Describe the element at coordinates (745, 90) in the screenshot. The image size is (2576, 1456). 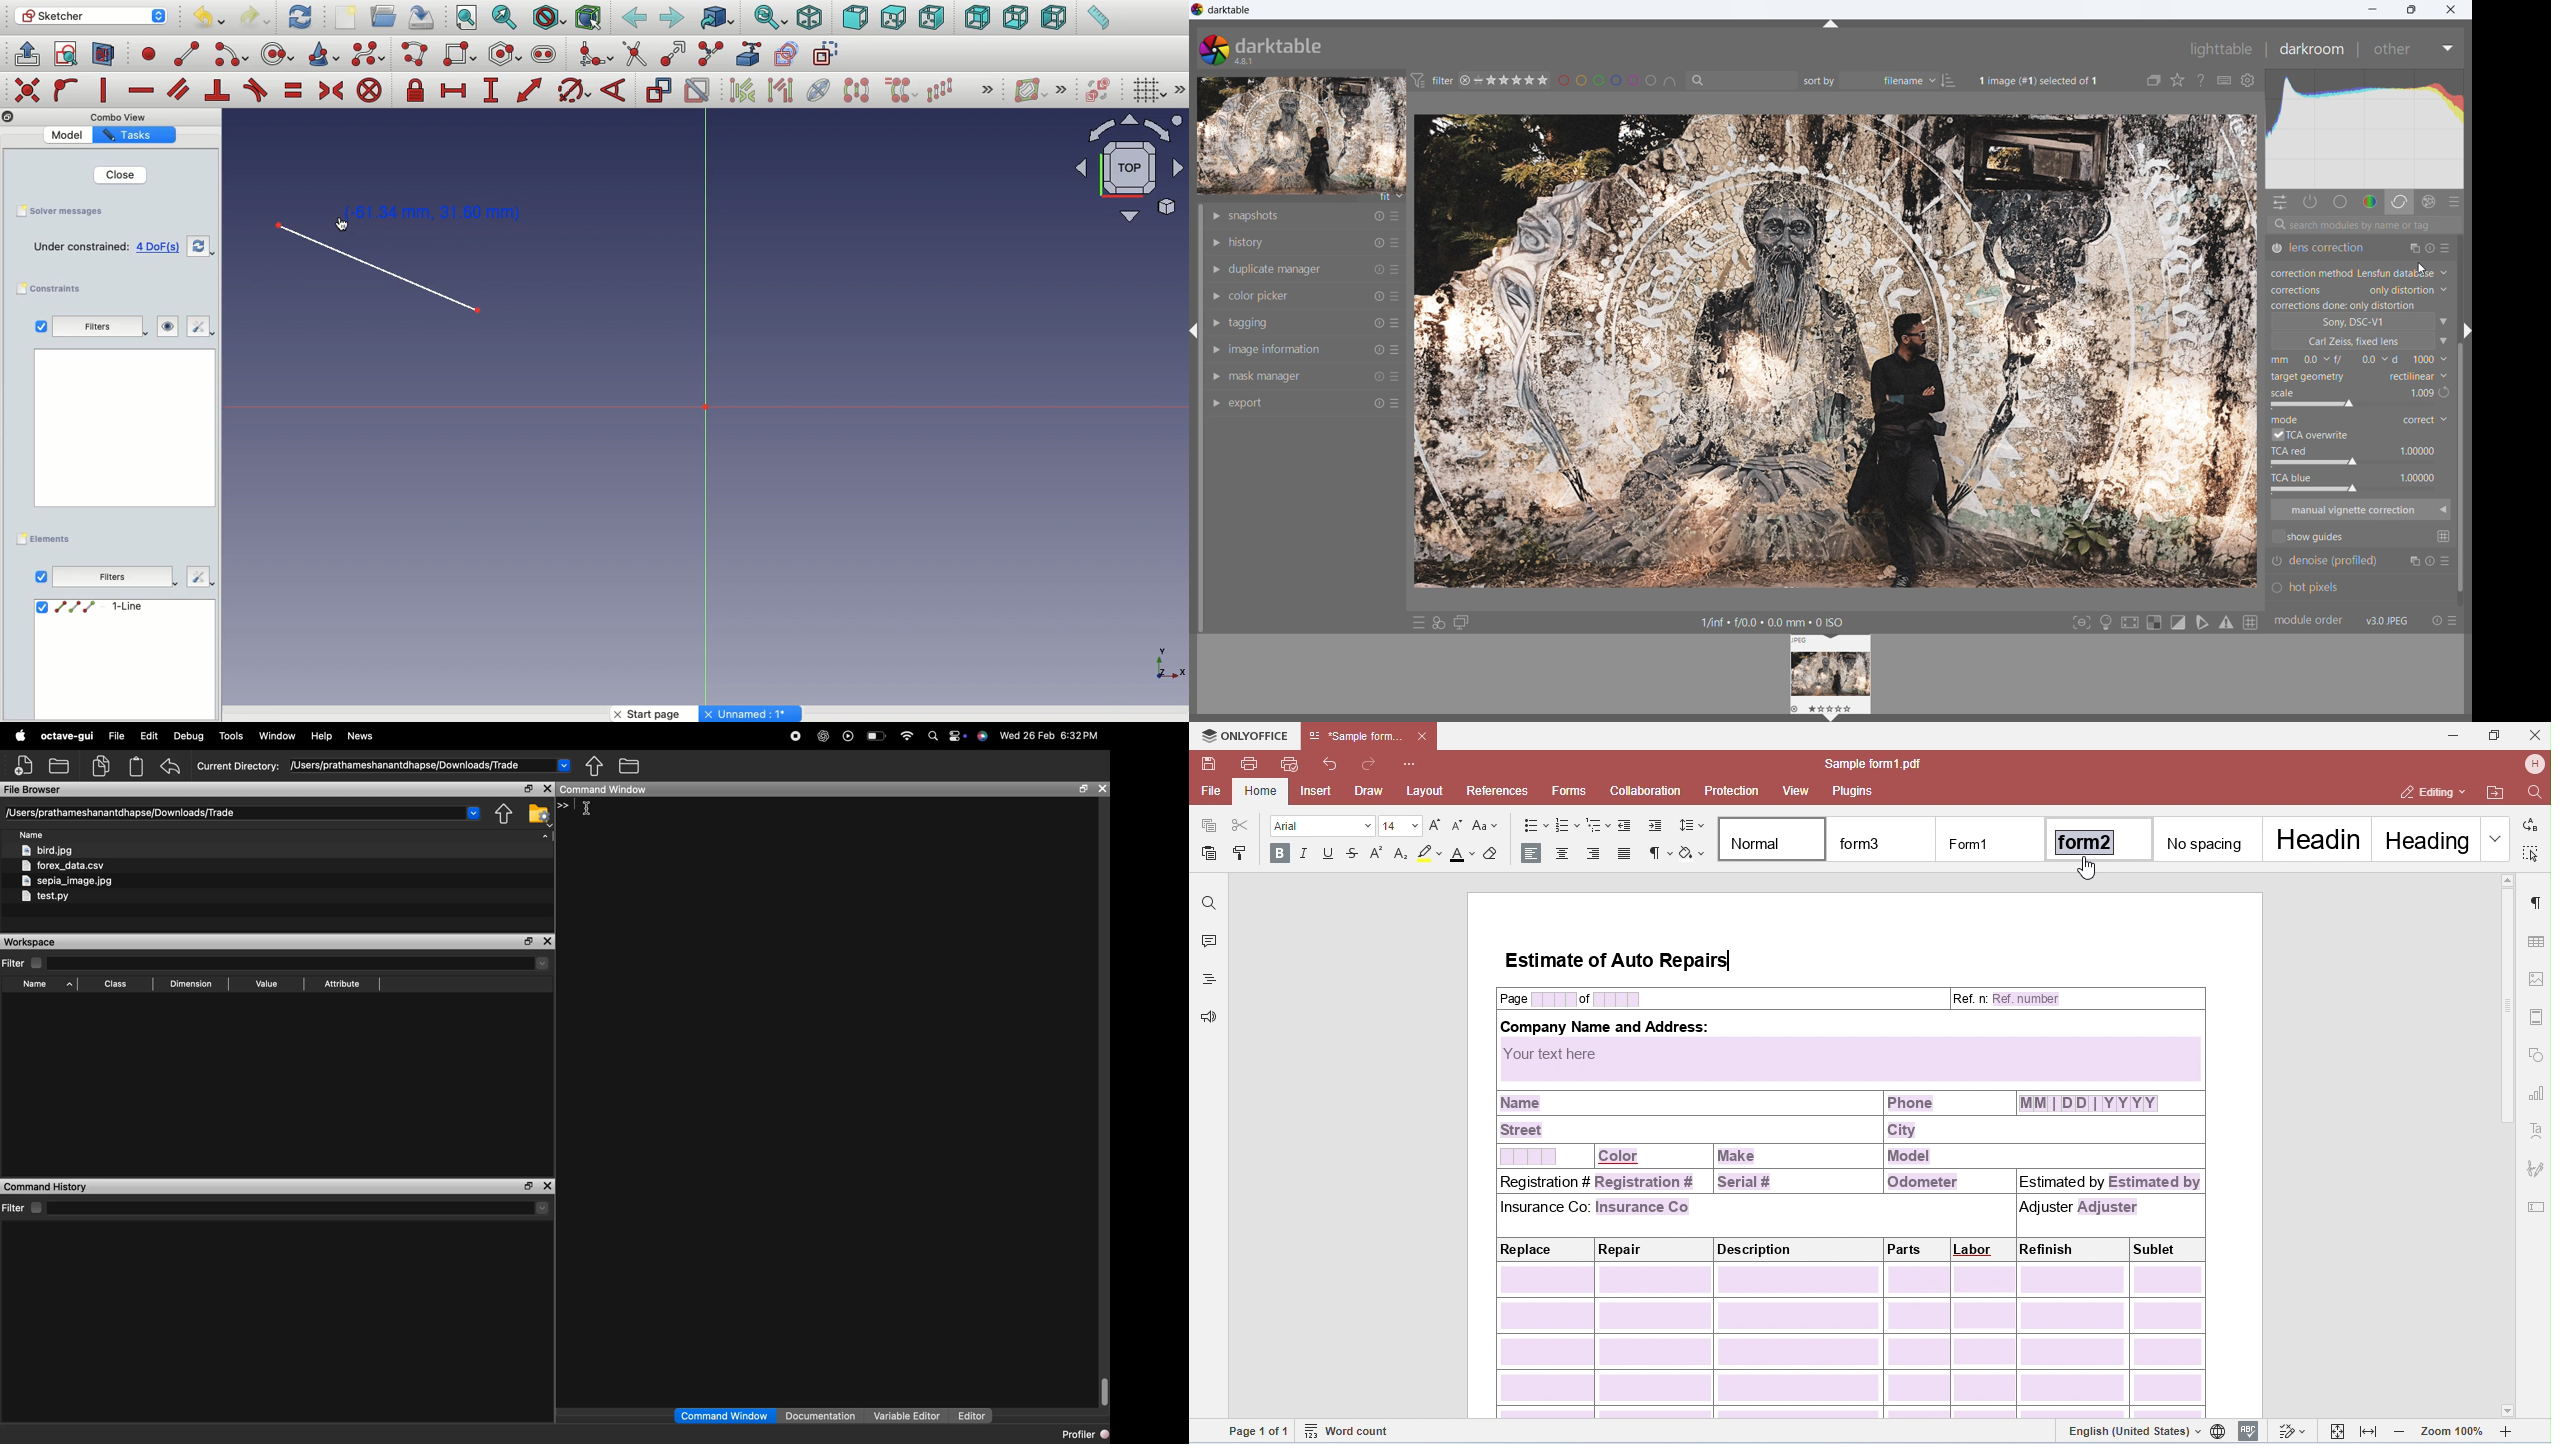
I see `Associated constraints` at that location.